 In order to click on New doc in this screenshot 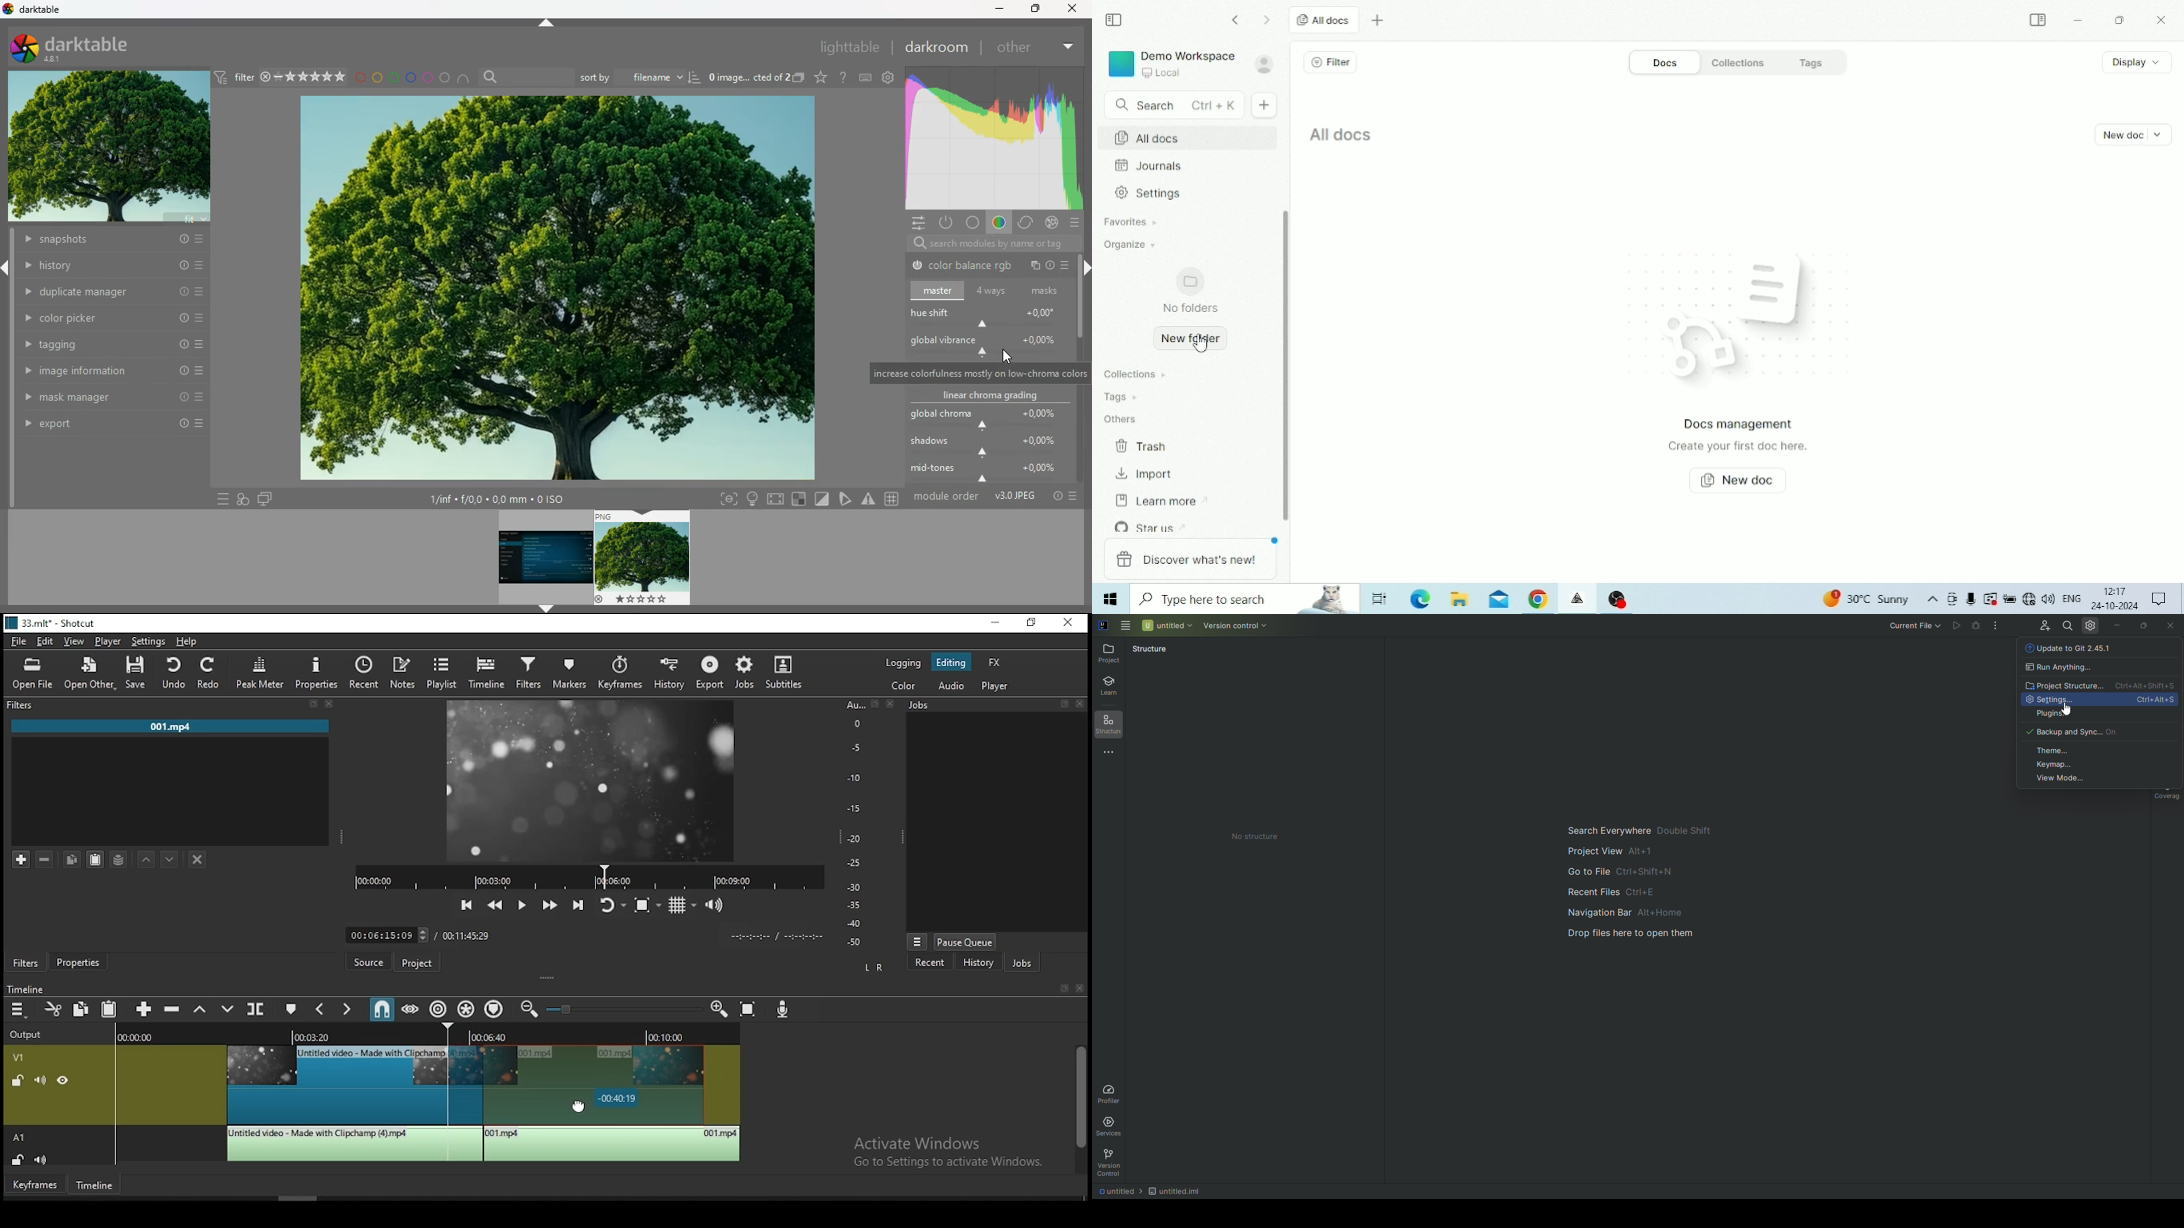, I will do `click(1266, 105)`.